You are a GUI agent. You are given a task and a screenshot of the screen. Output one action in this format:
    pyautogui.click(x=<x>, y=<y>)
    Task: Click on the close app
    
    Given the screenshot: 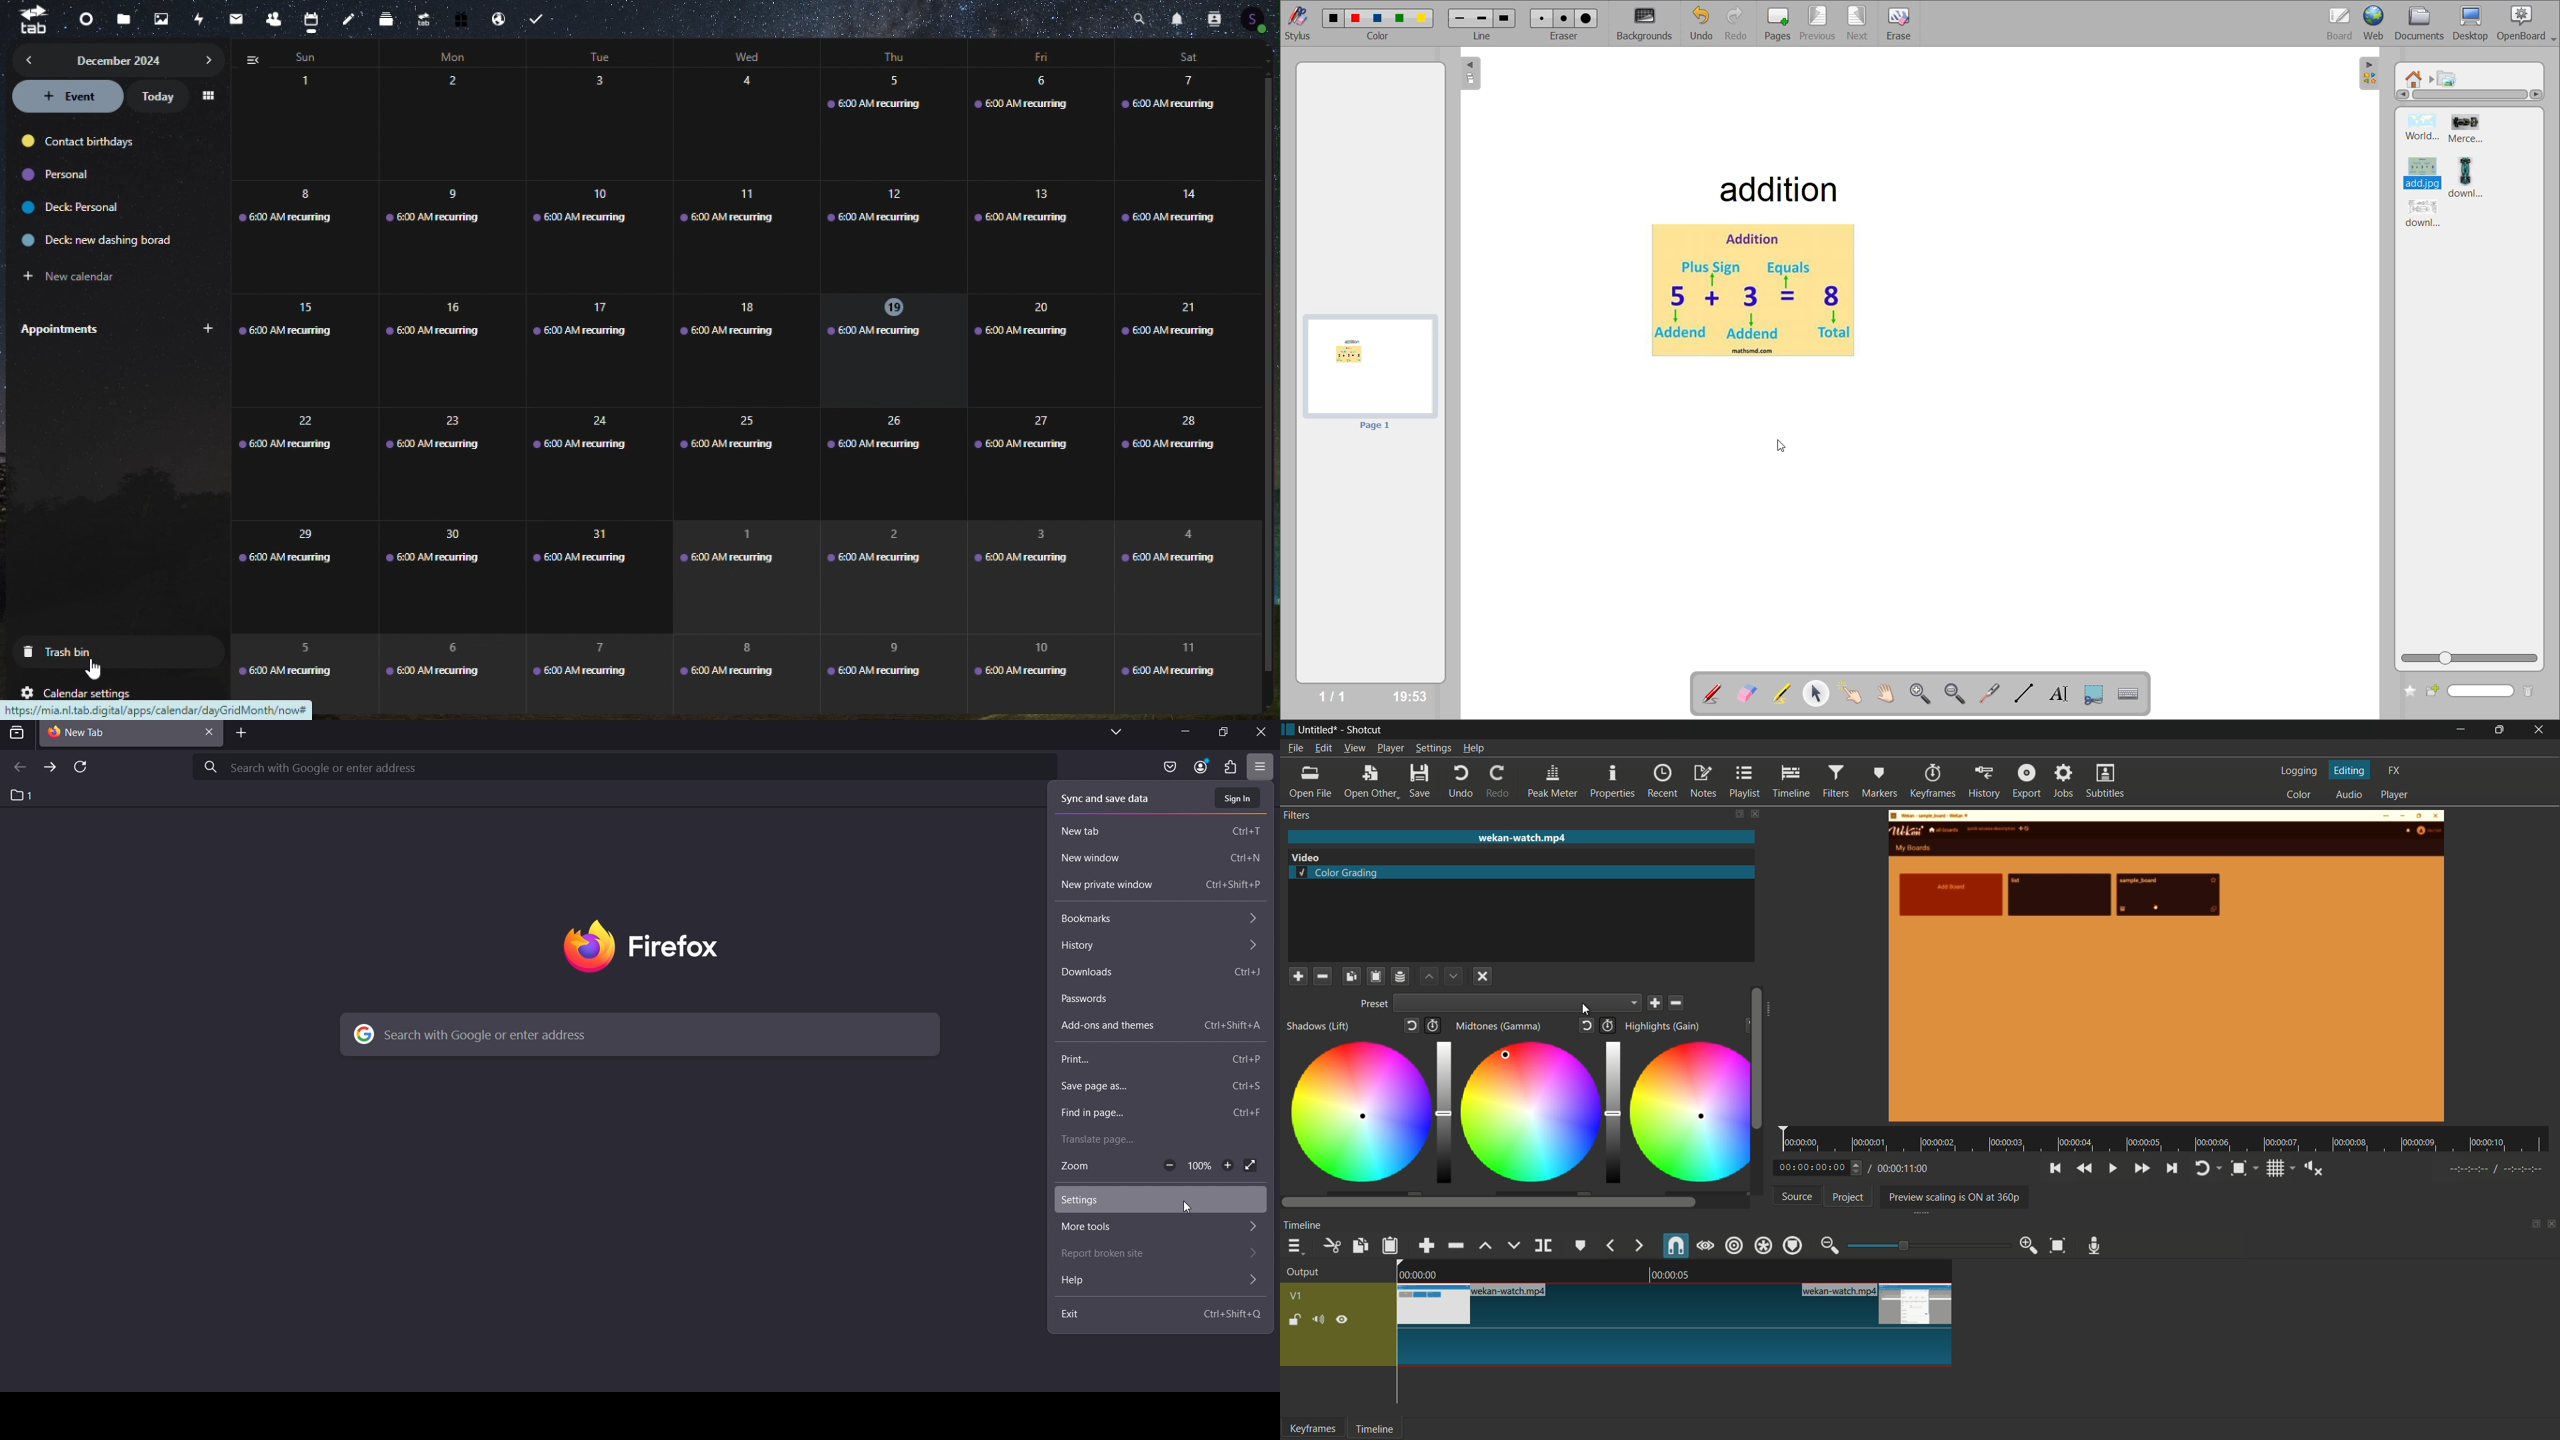 What is the action you would take?
    pyautogui.click(x=2541, y=730)
    